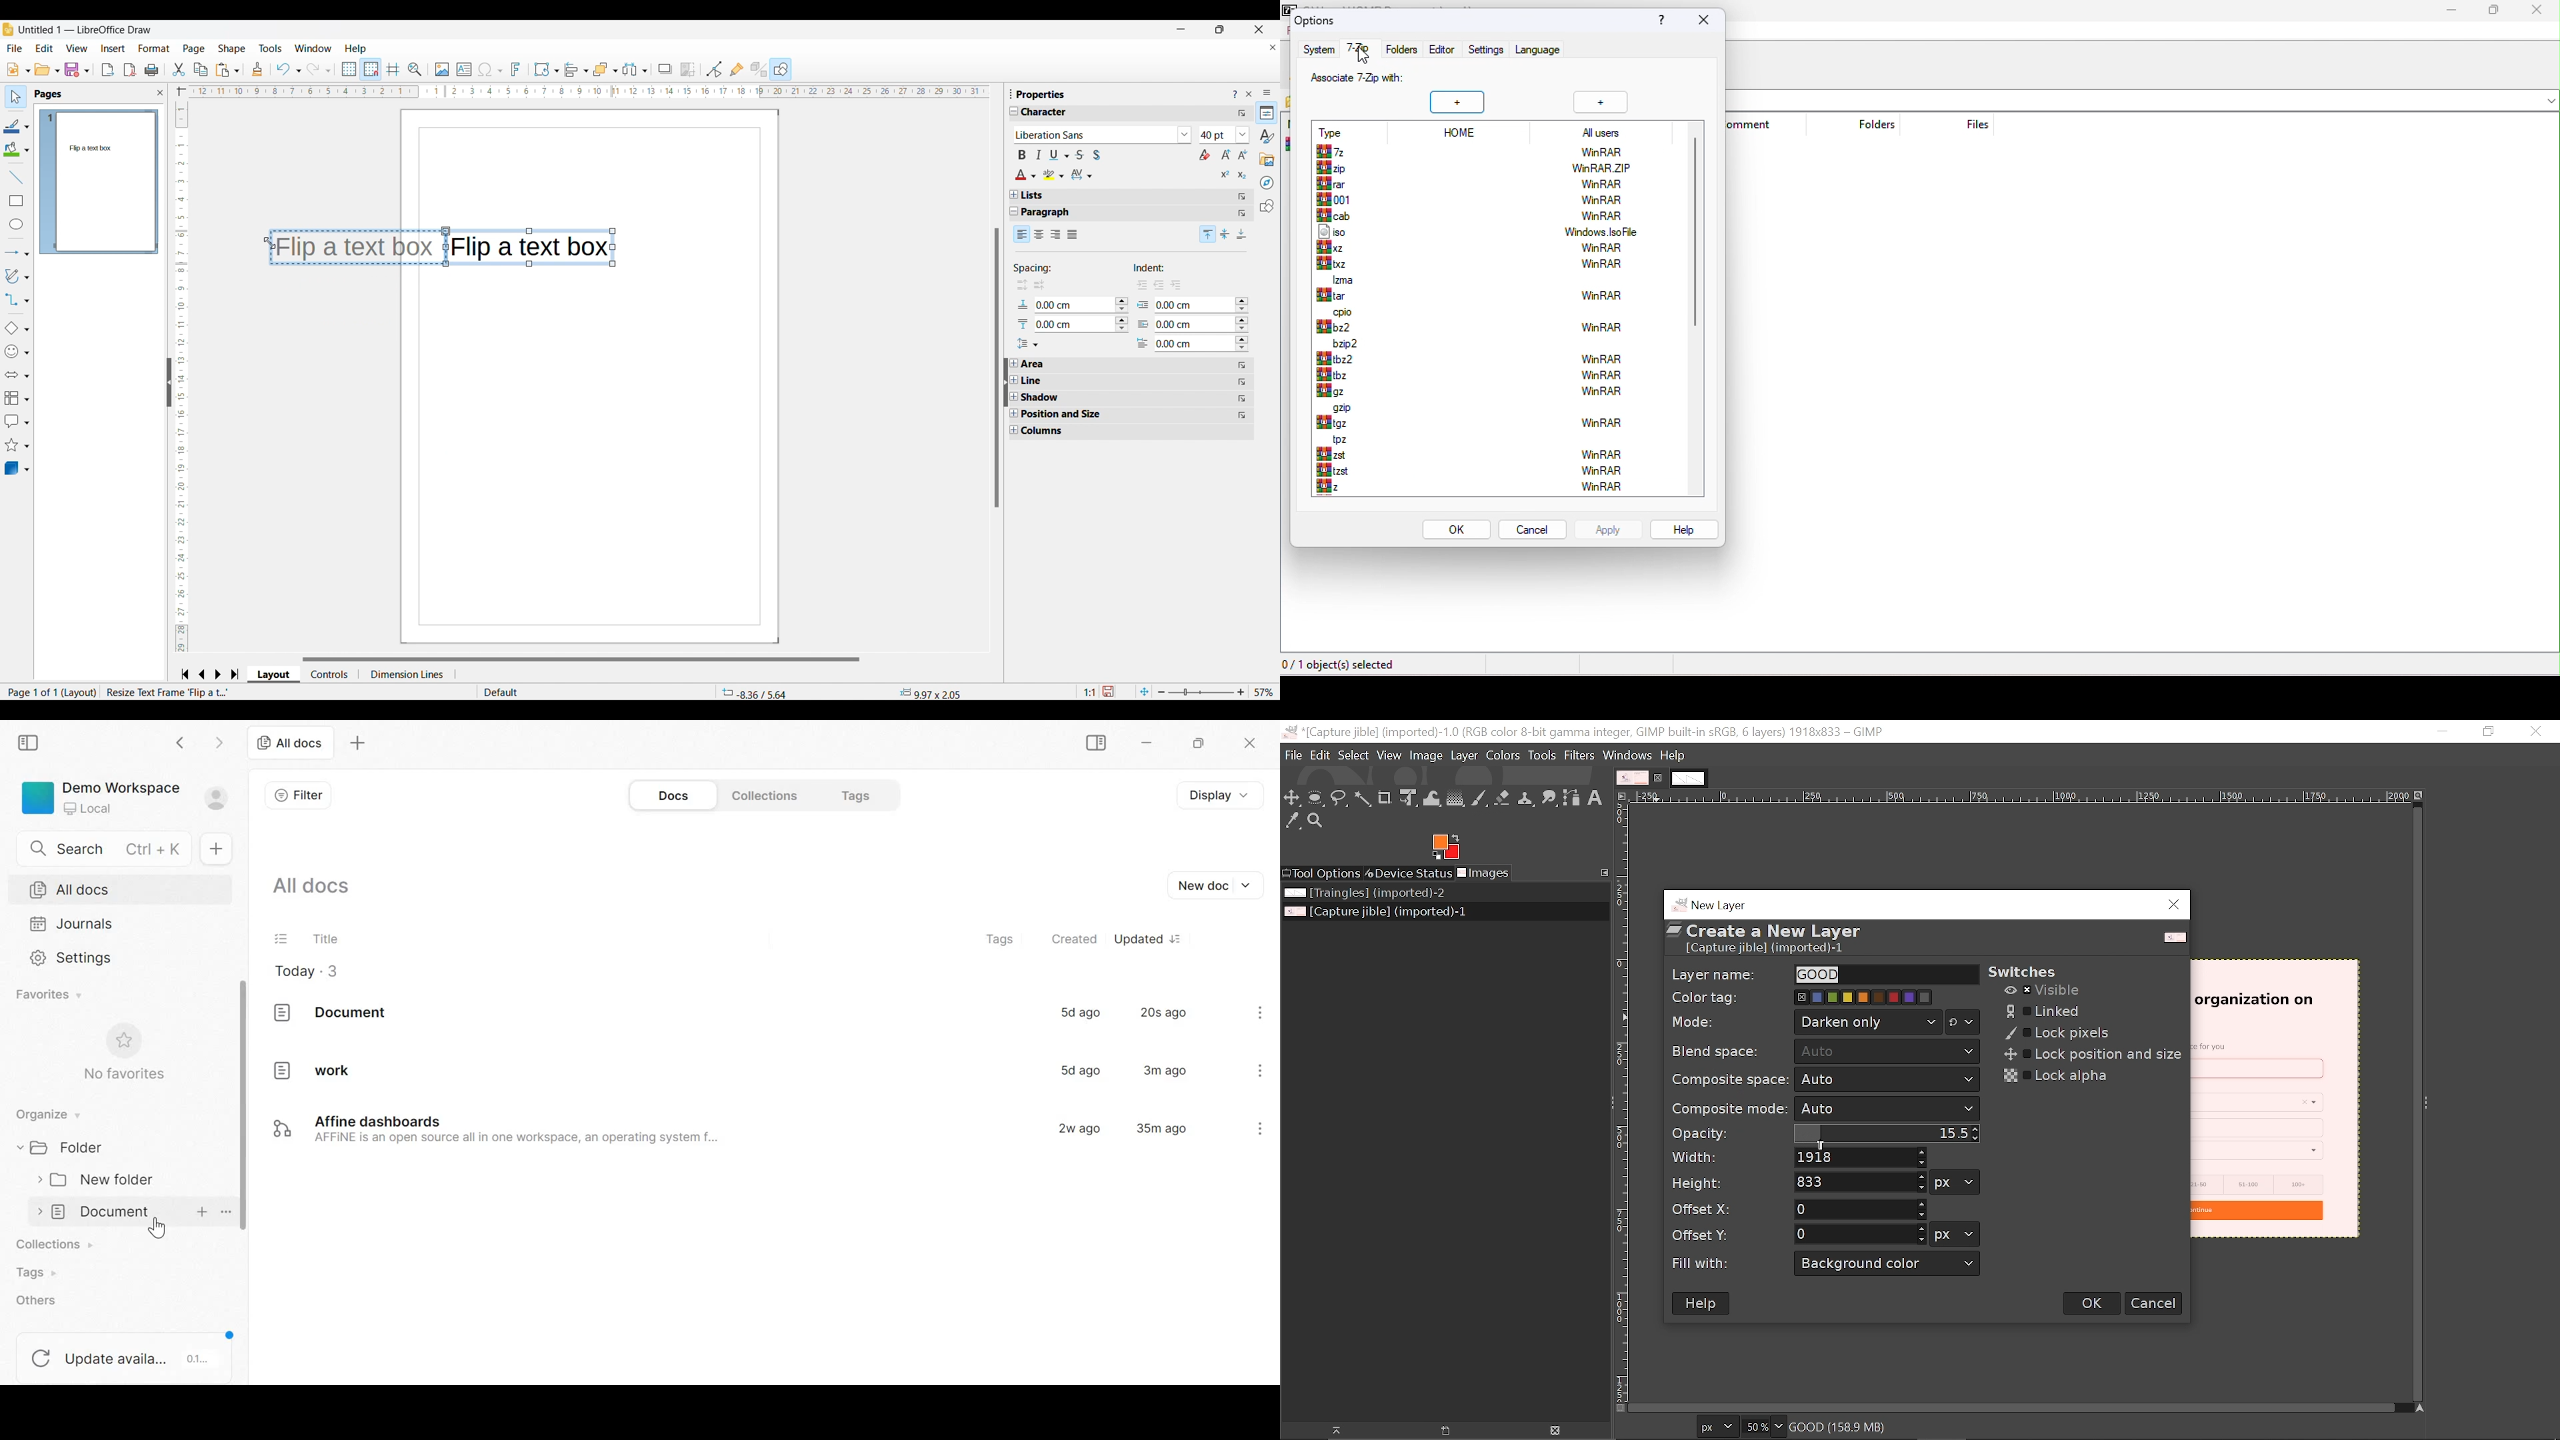 The height and width of the screenshot is (1456, 2576). What do you see at coordinates (231, 49) in the screenshot?
I see `Shape menu` at bounding box center [231, 49].